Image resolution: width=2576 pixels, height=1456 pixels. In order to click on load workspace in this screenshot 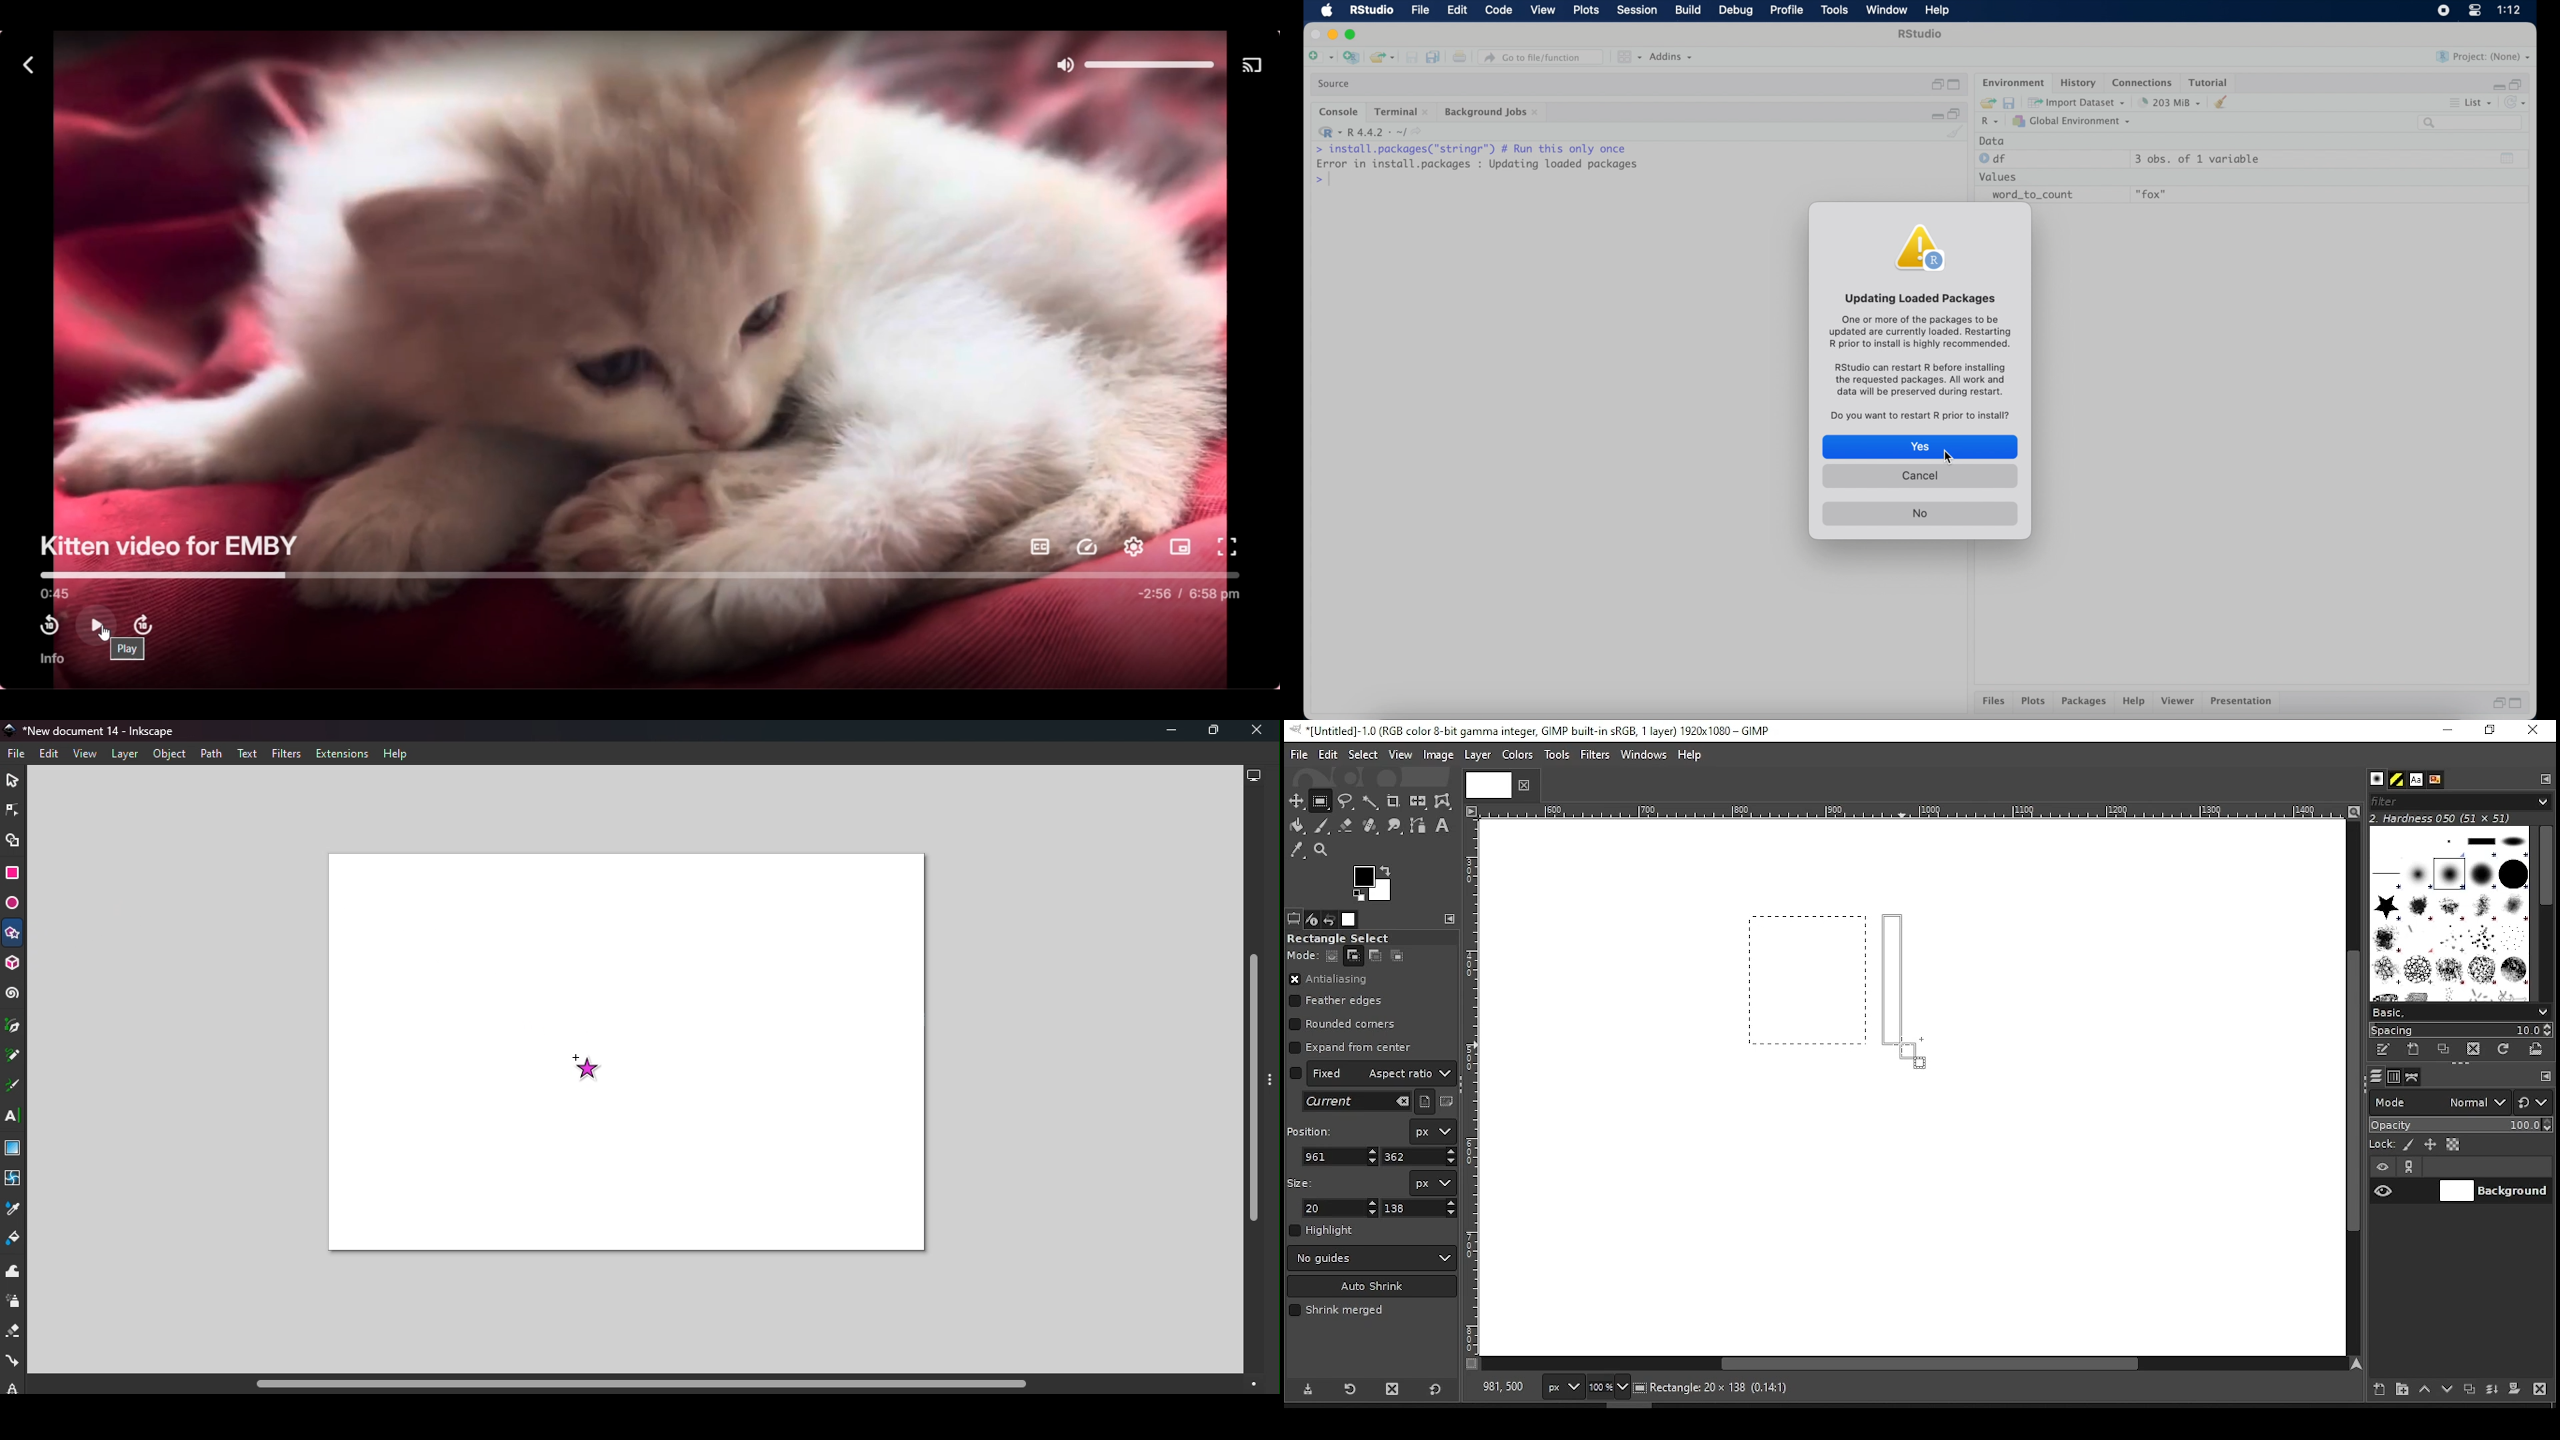, I will do `click(1985, 103)`.